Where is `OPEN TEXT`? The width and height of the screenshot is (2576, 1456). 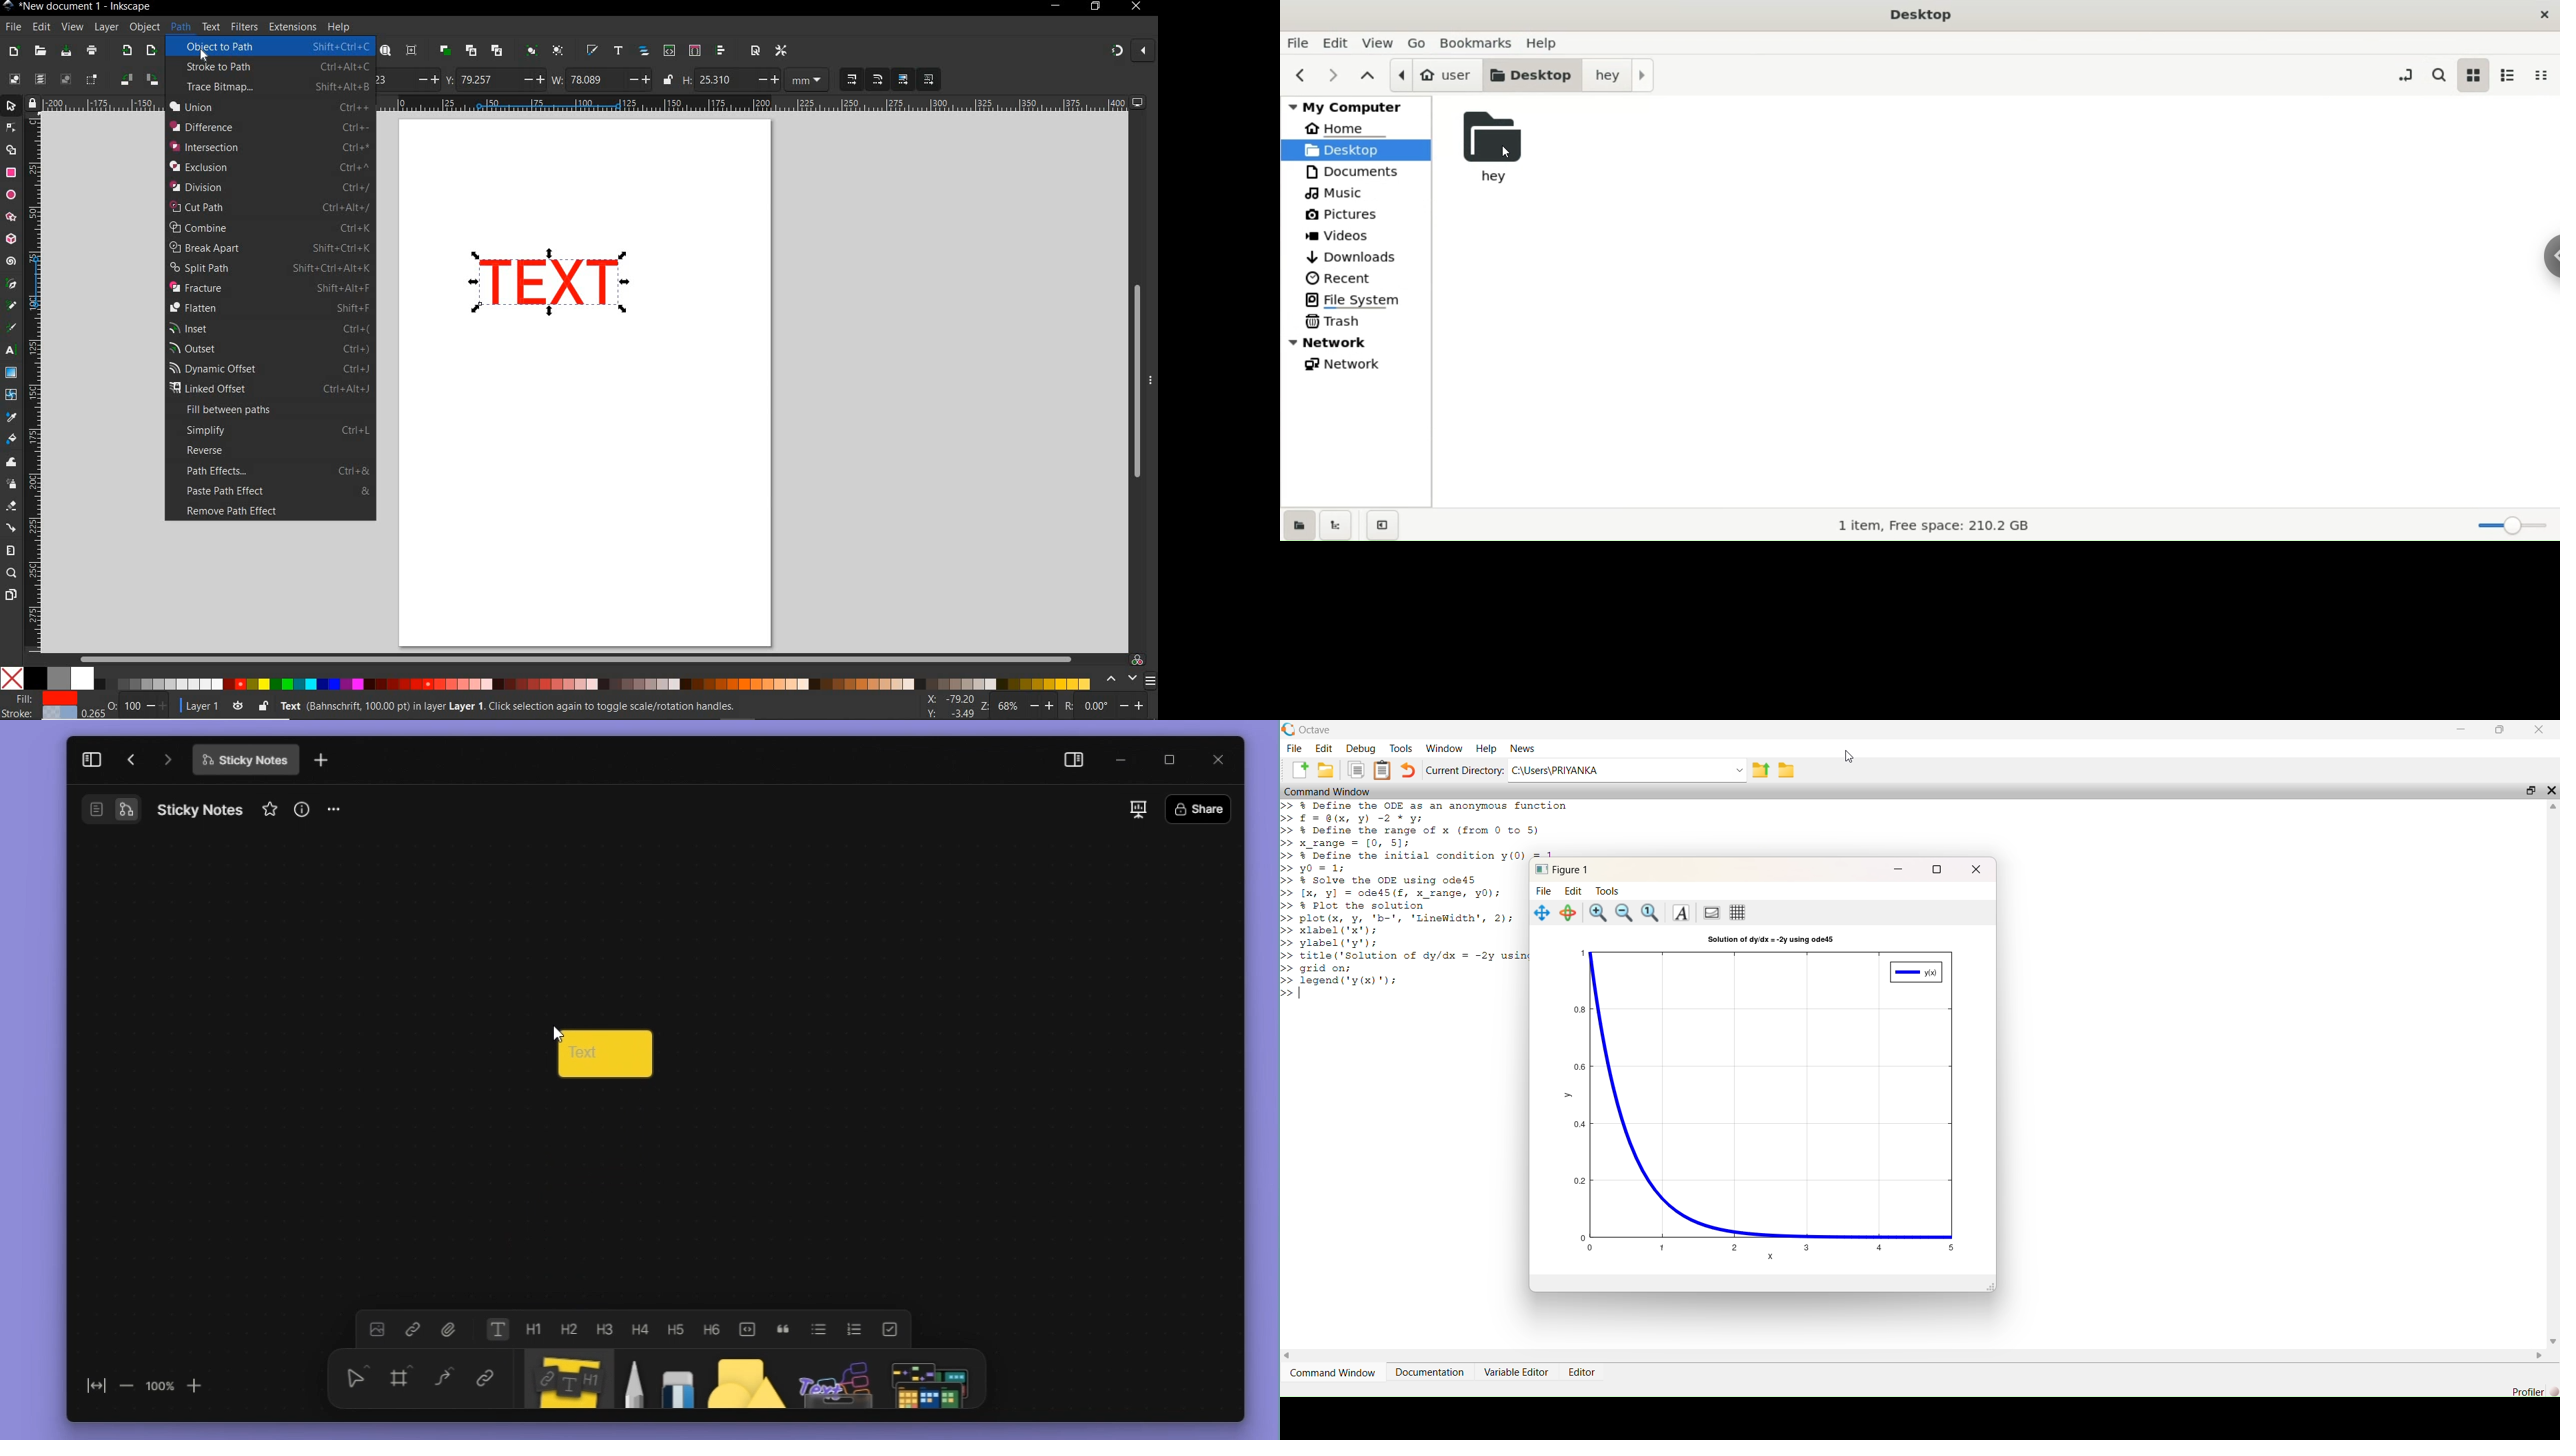
OPEN TEXT is located at coordinates (617, 51).